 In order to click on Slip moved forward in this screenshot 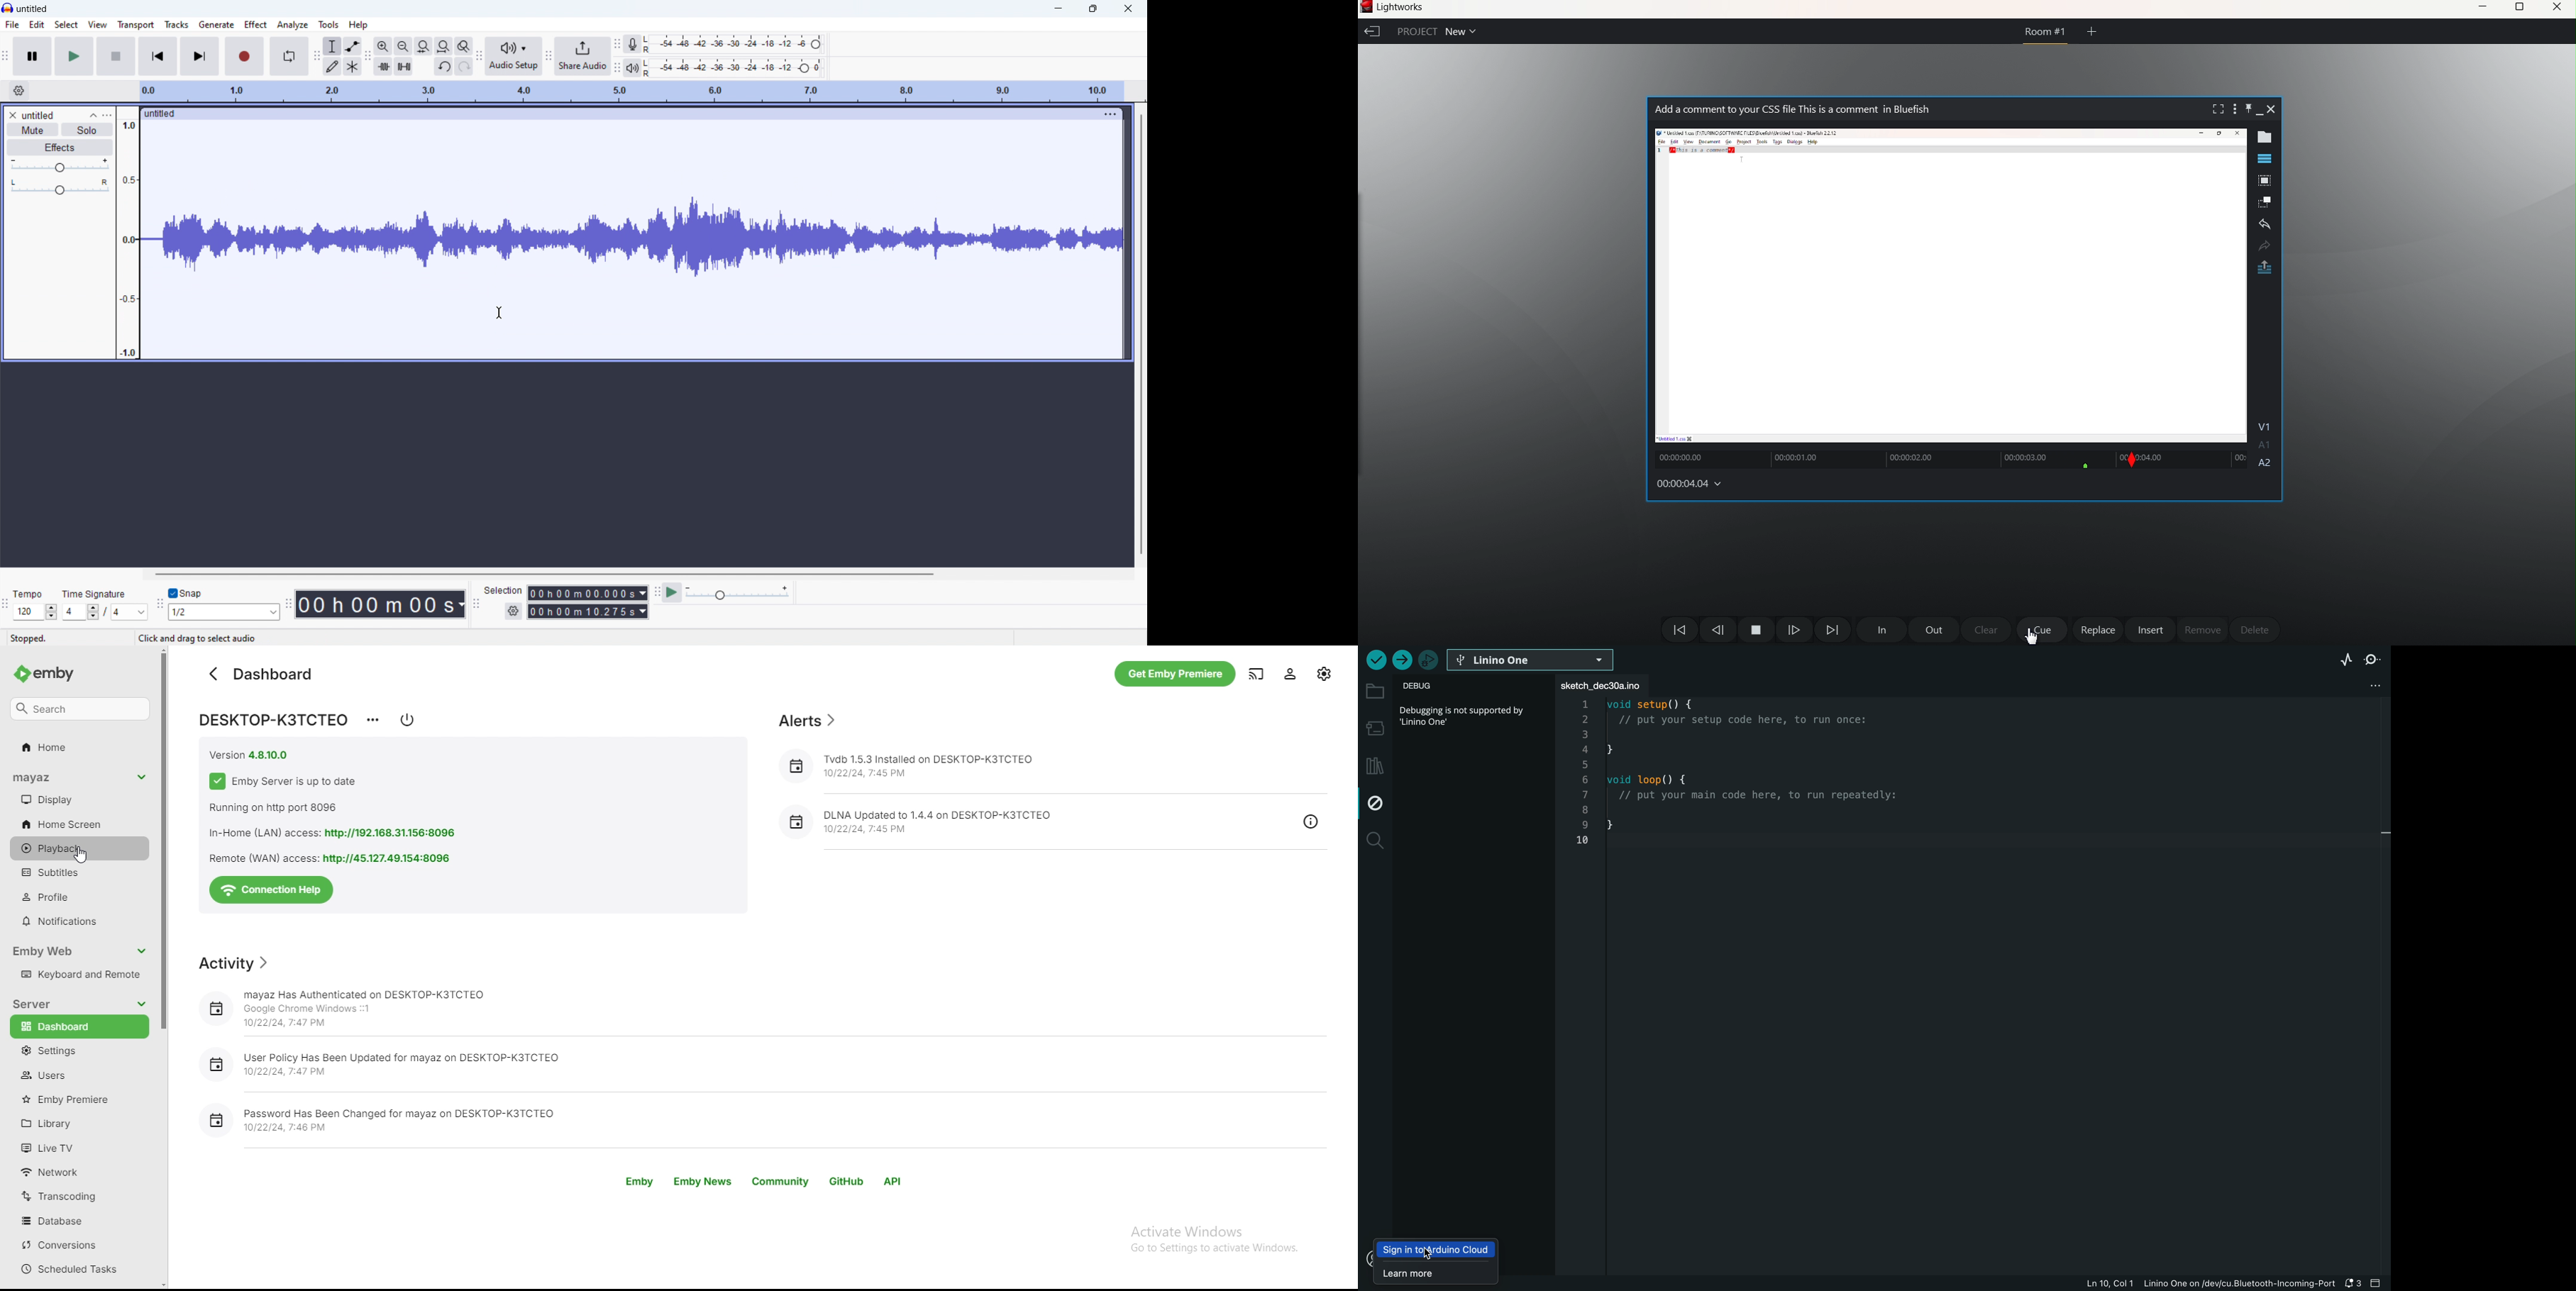, I will do `click(2130, 461)`.